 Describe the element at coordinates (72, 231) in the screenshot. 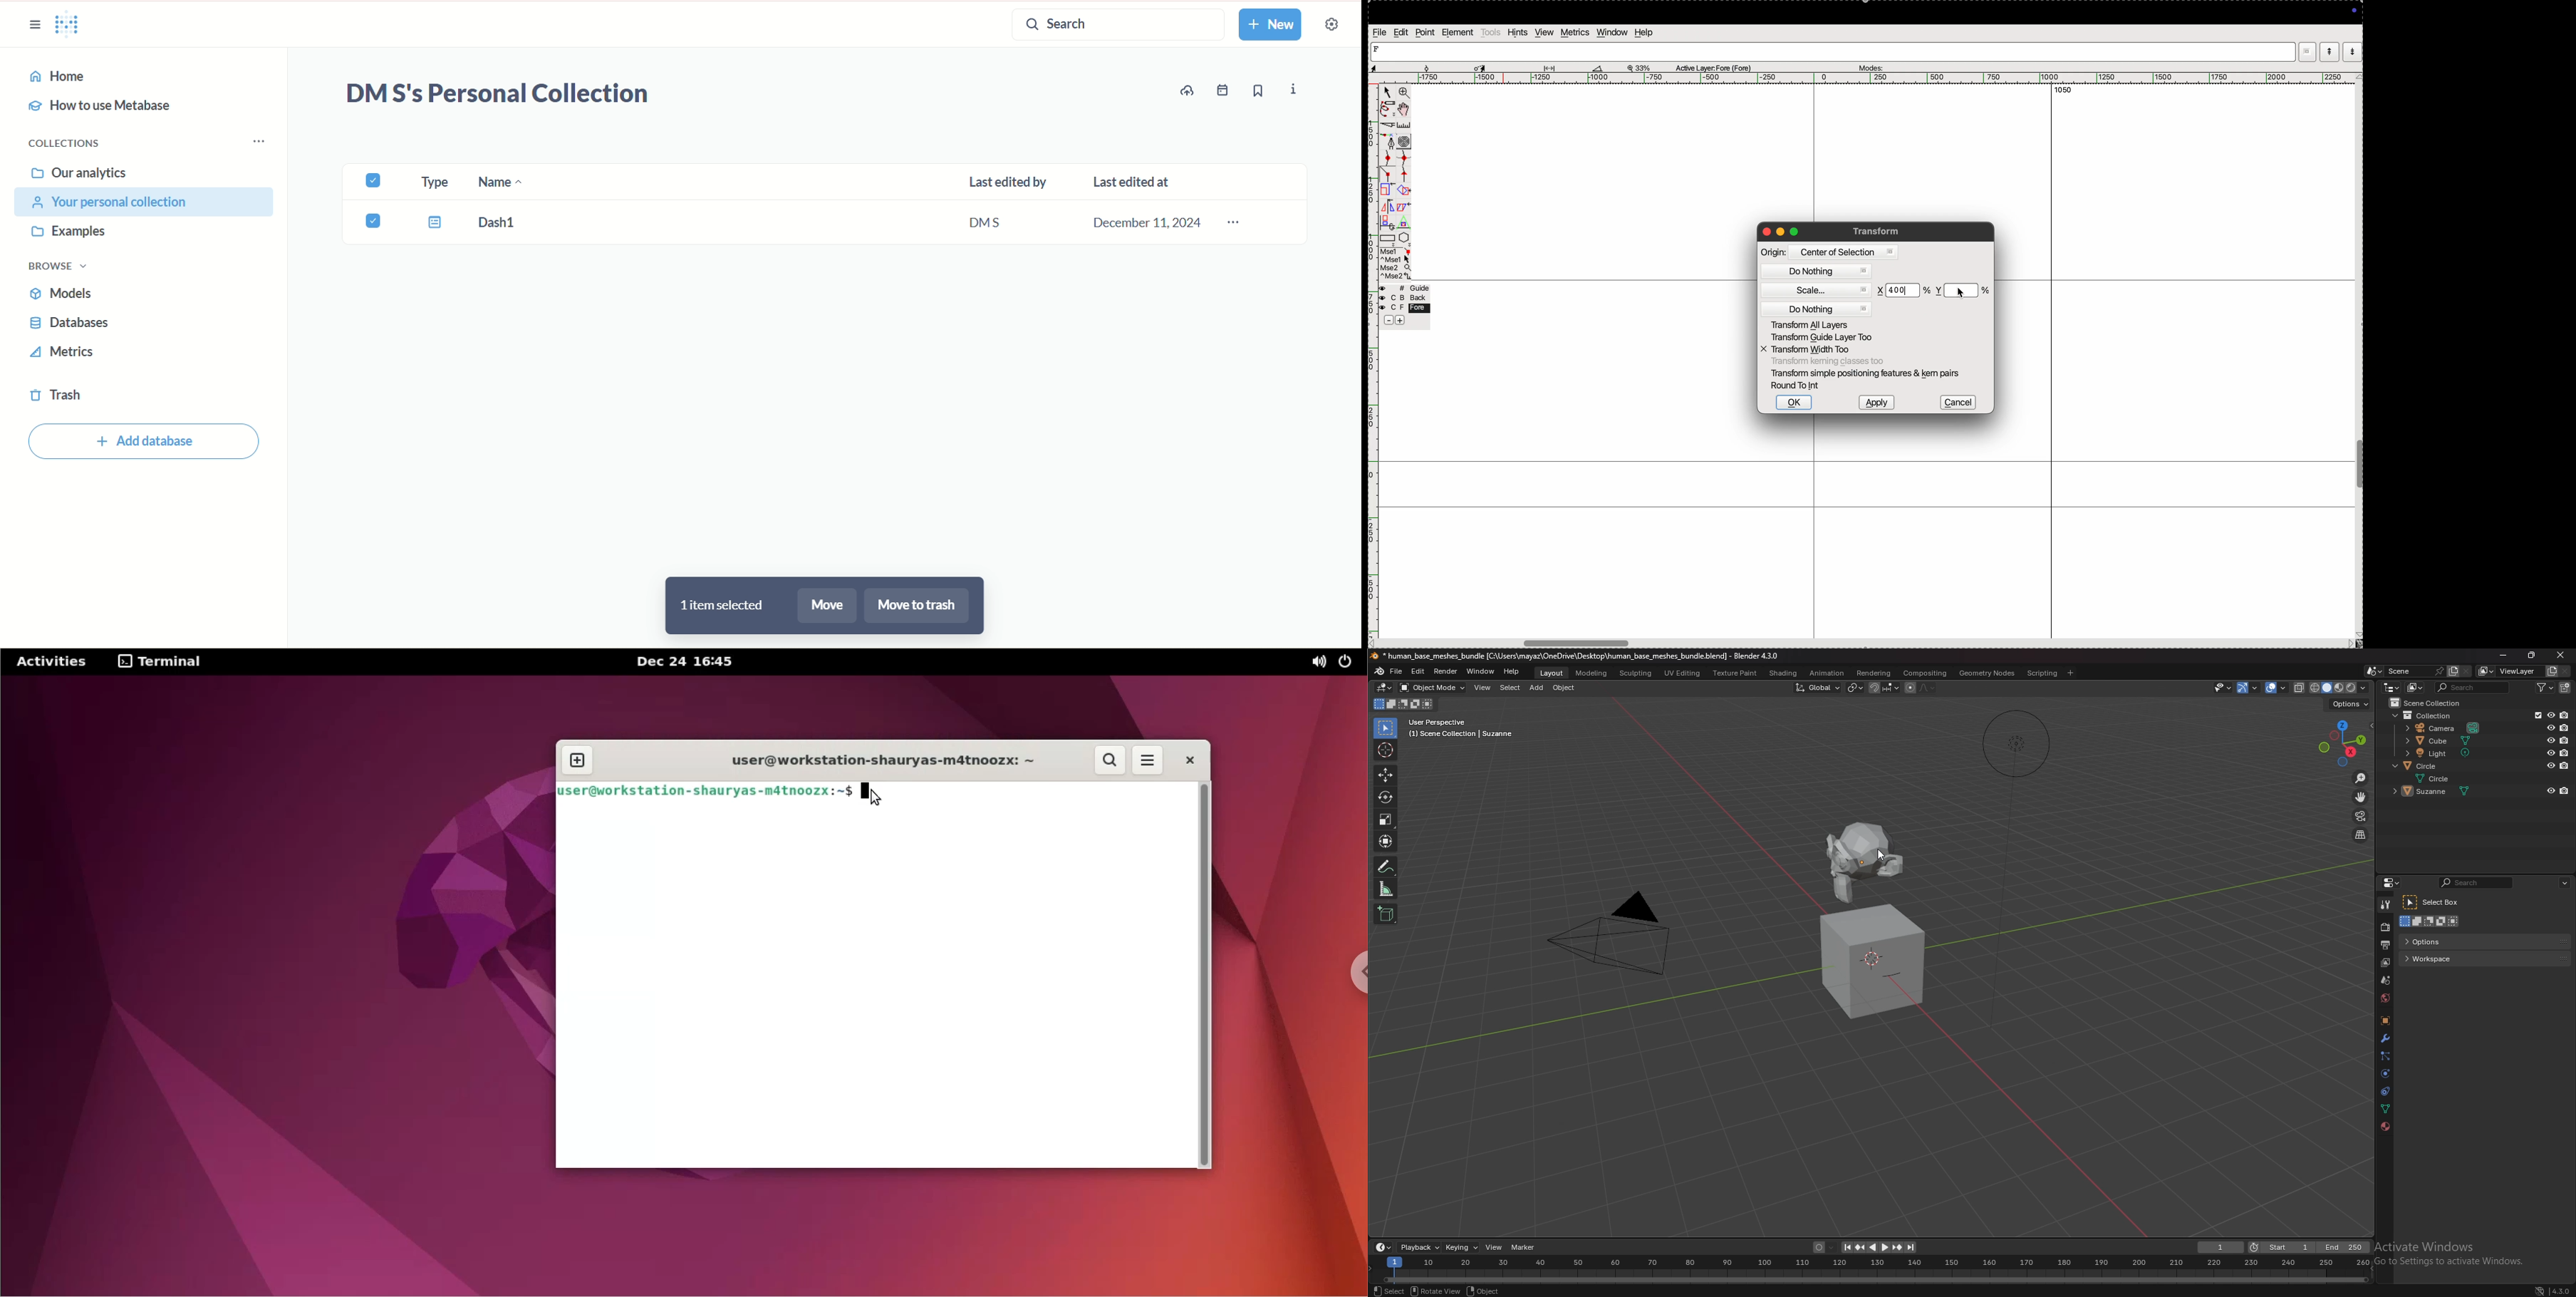

I see `examples` at that location.